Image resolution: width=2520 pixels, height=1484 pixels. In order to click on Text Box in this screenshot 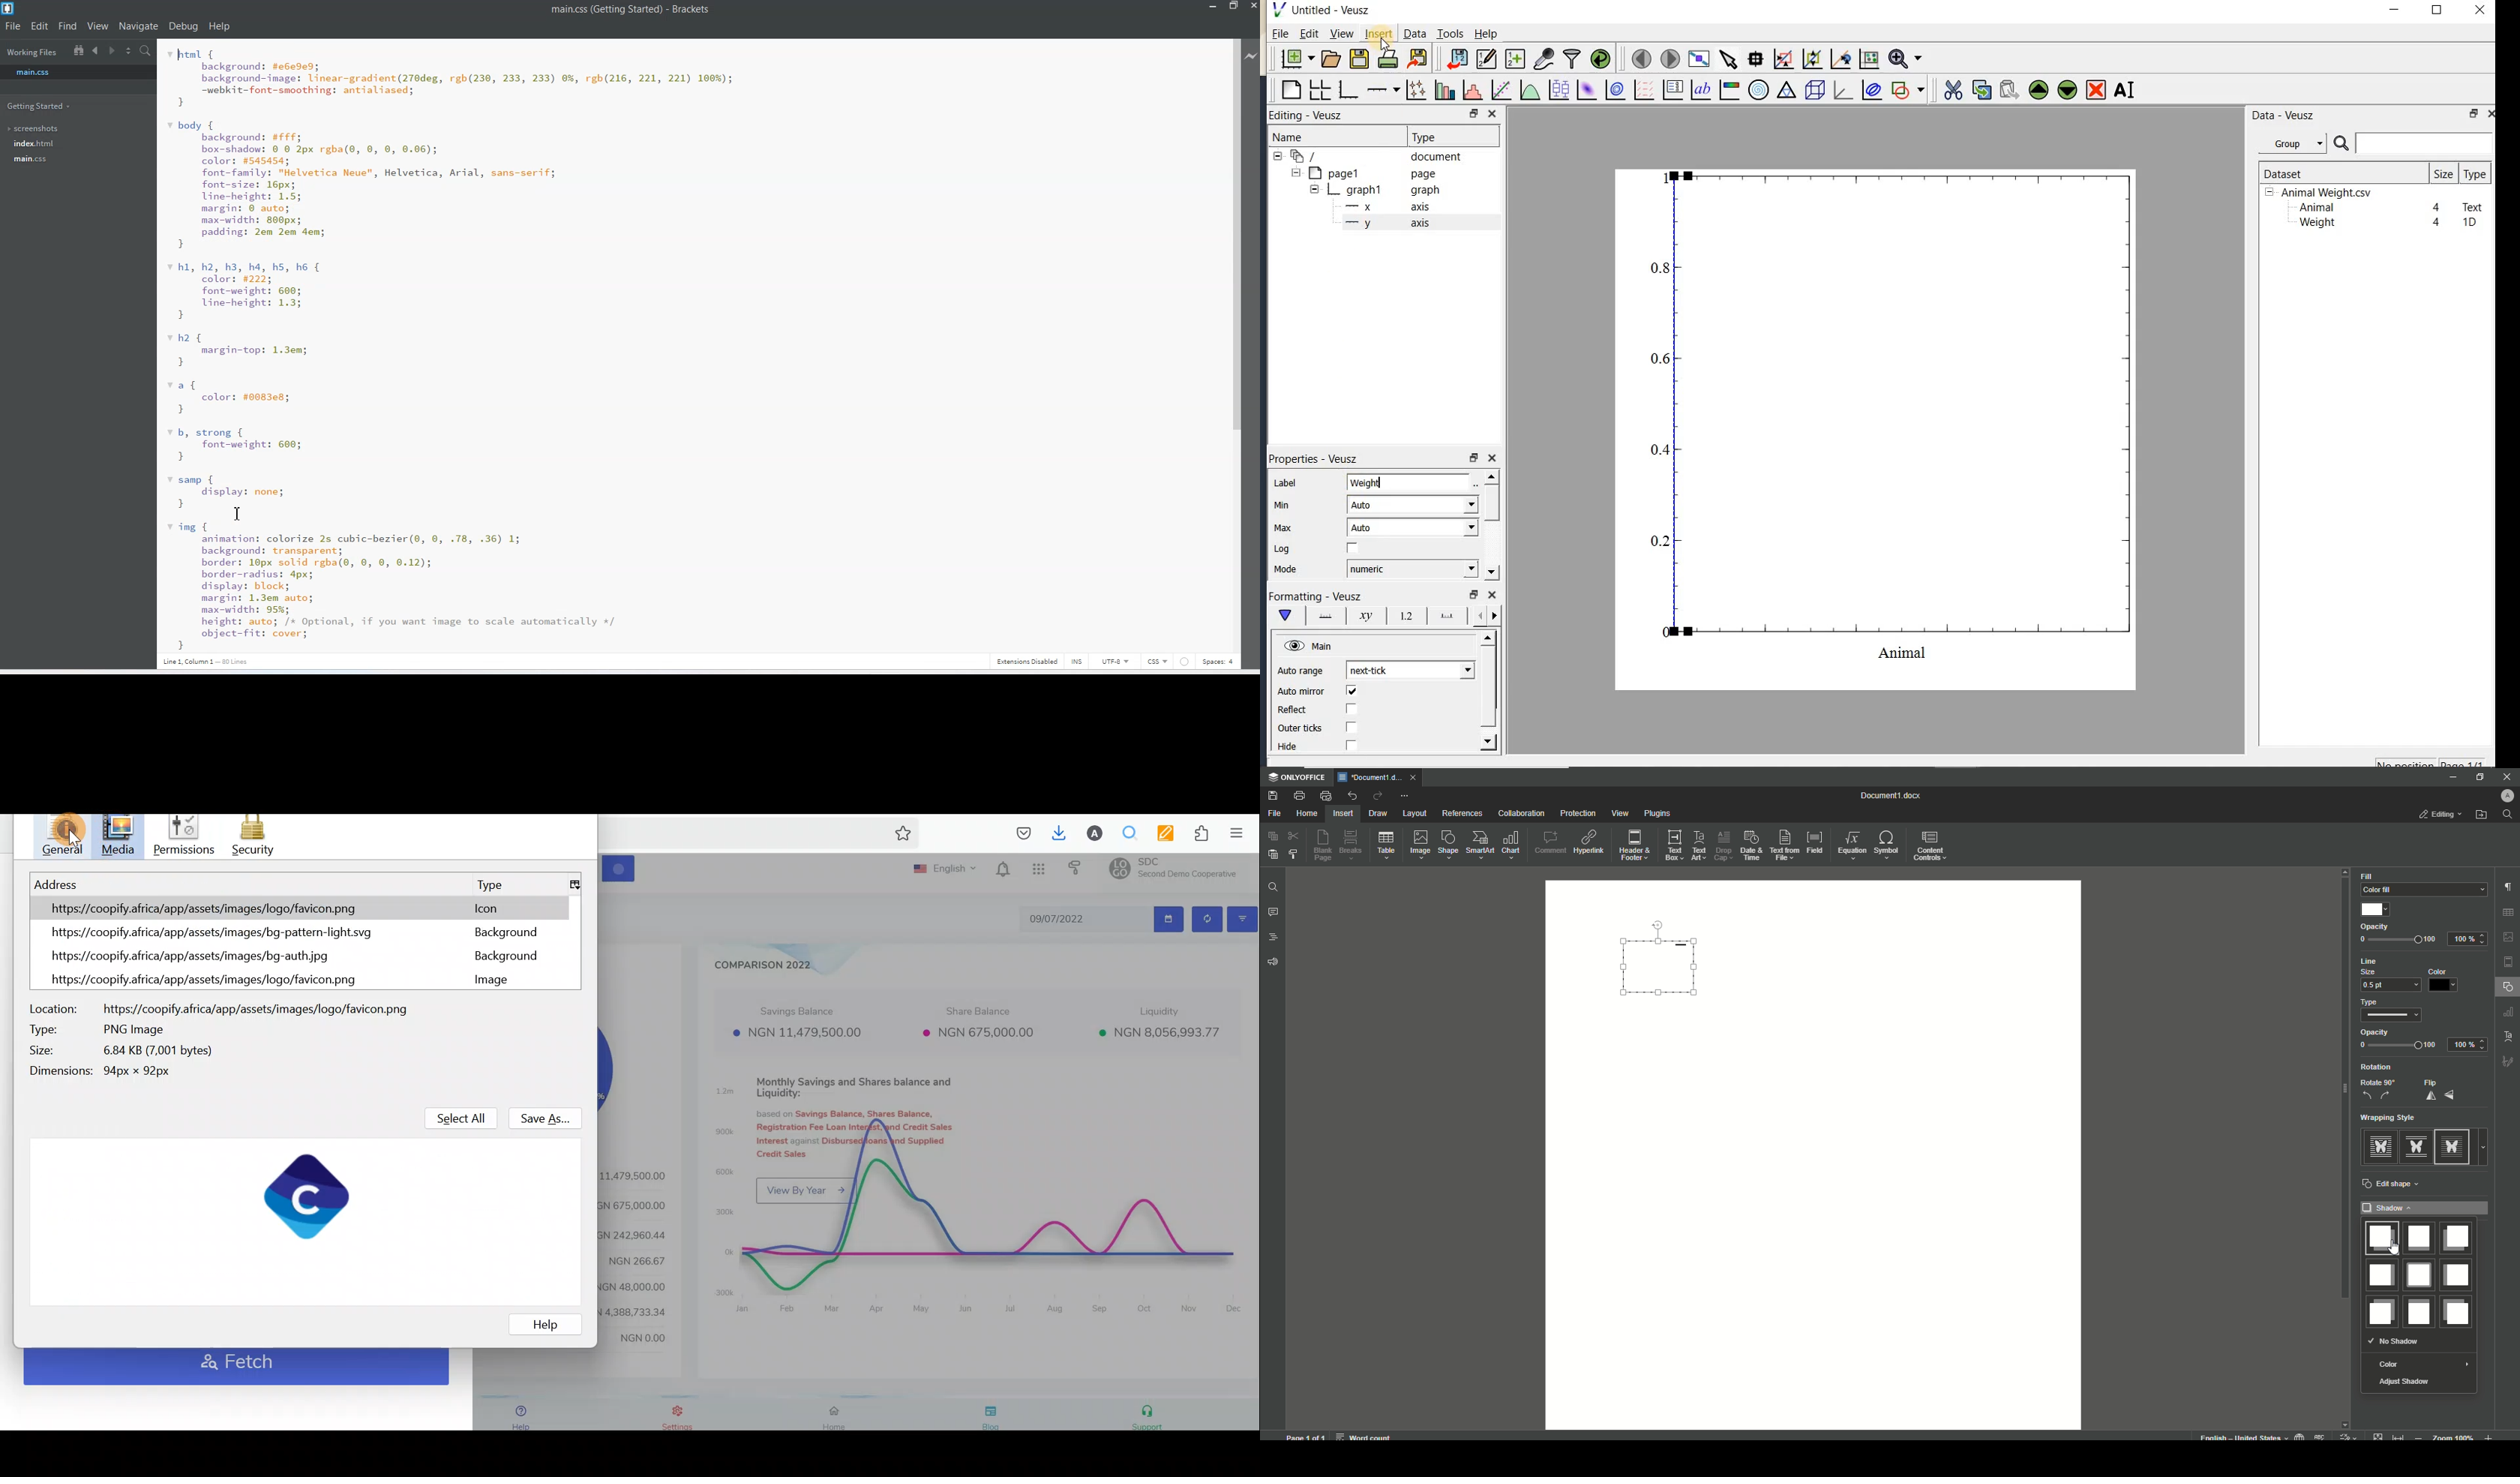, I will do `click(1670, 845)`.